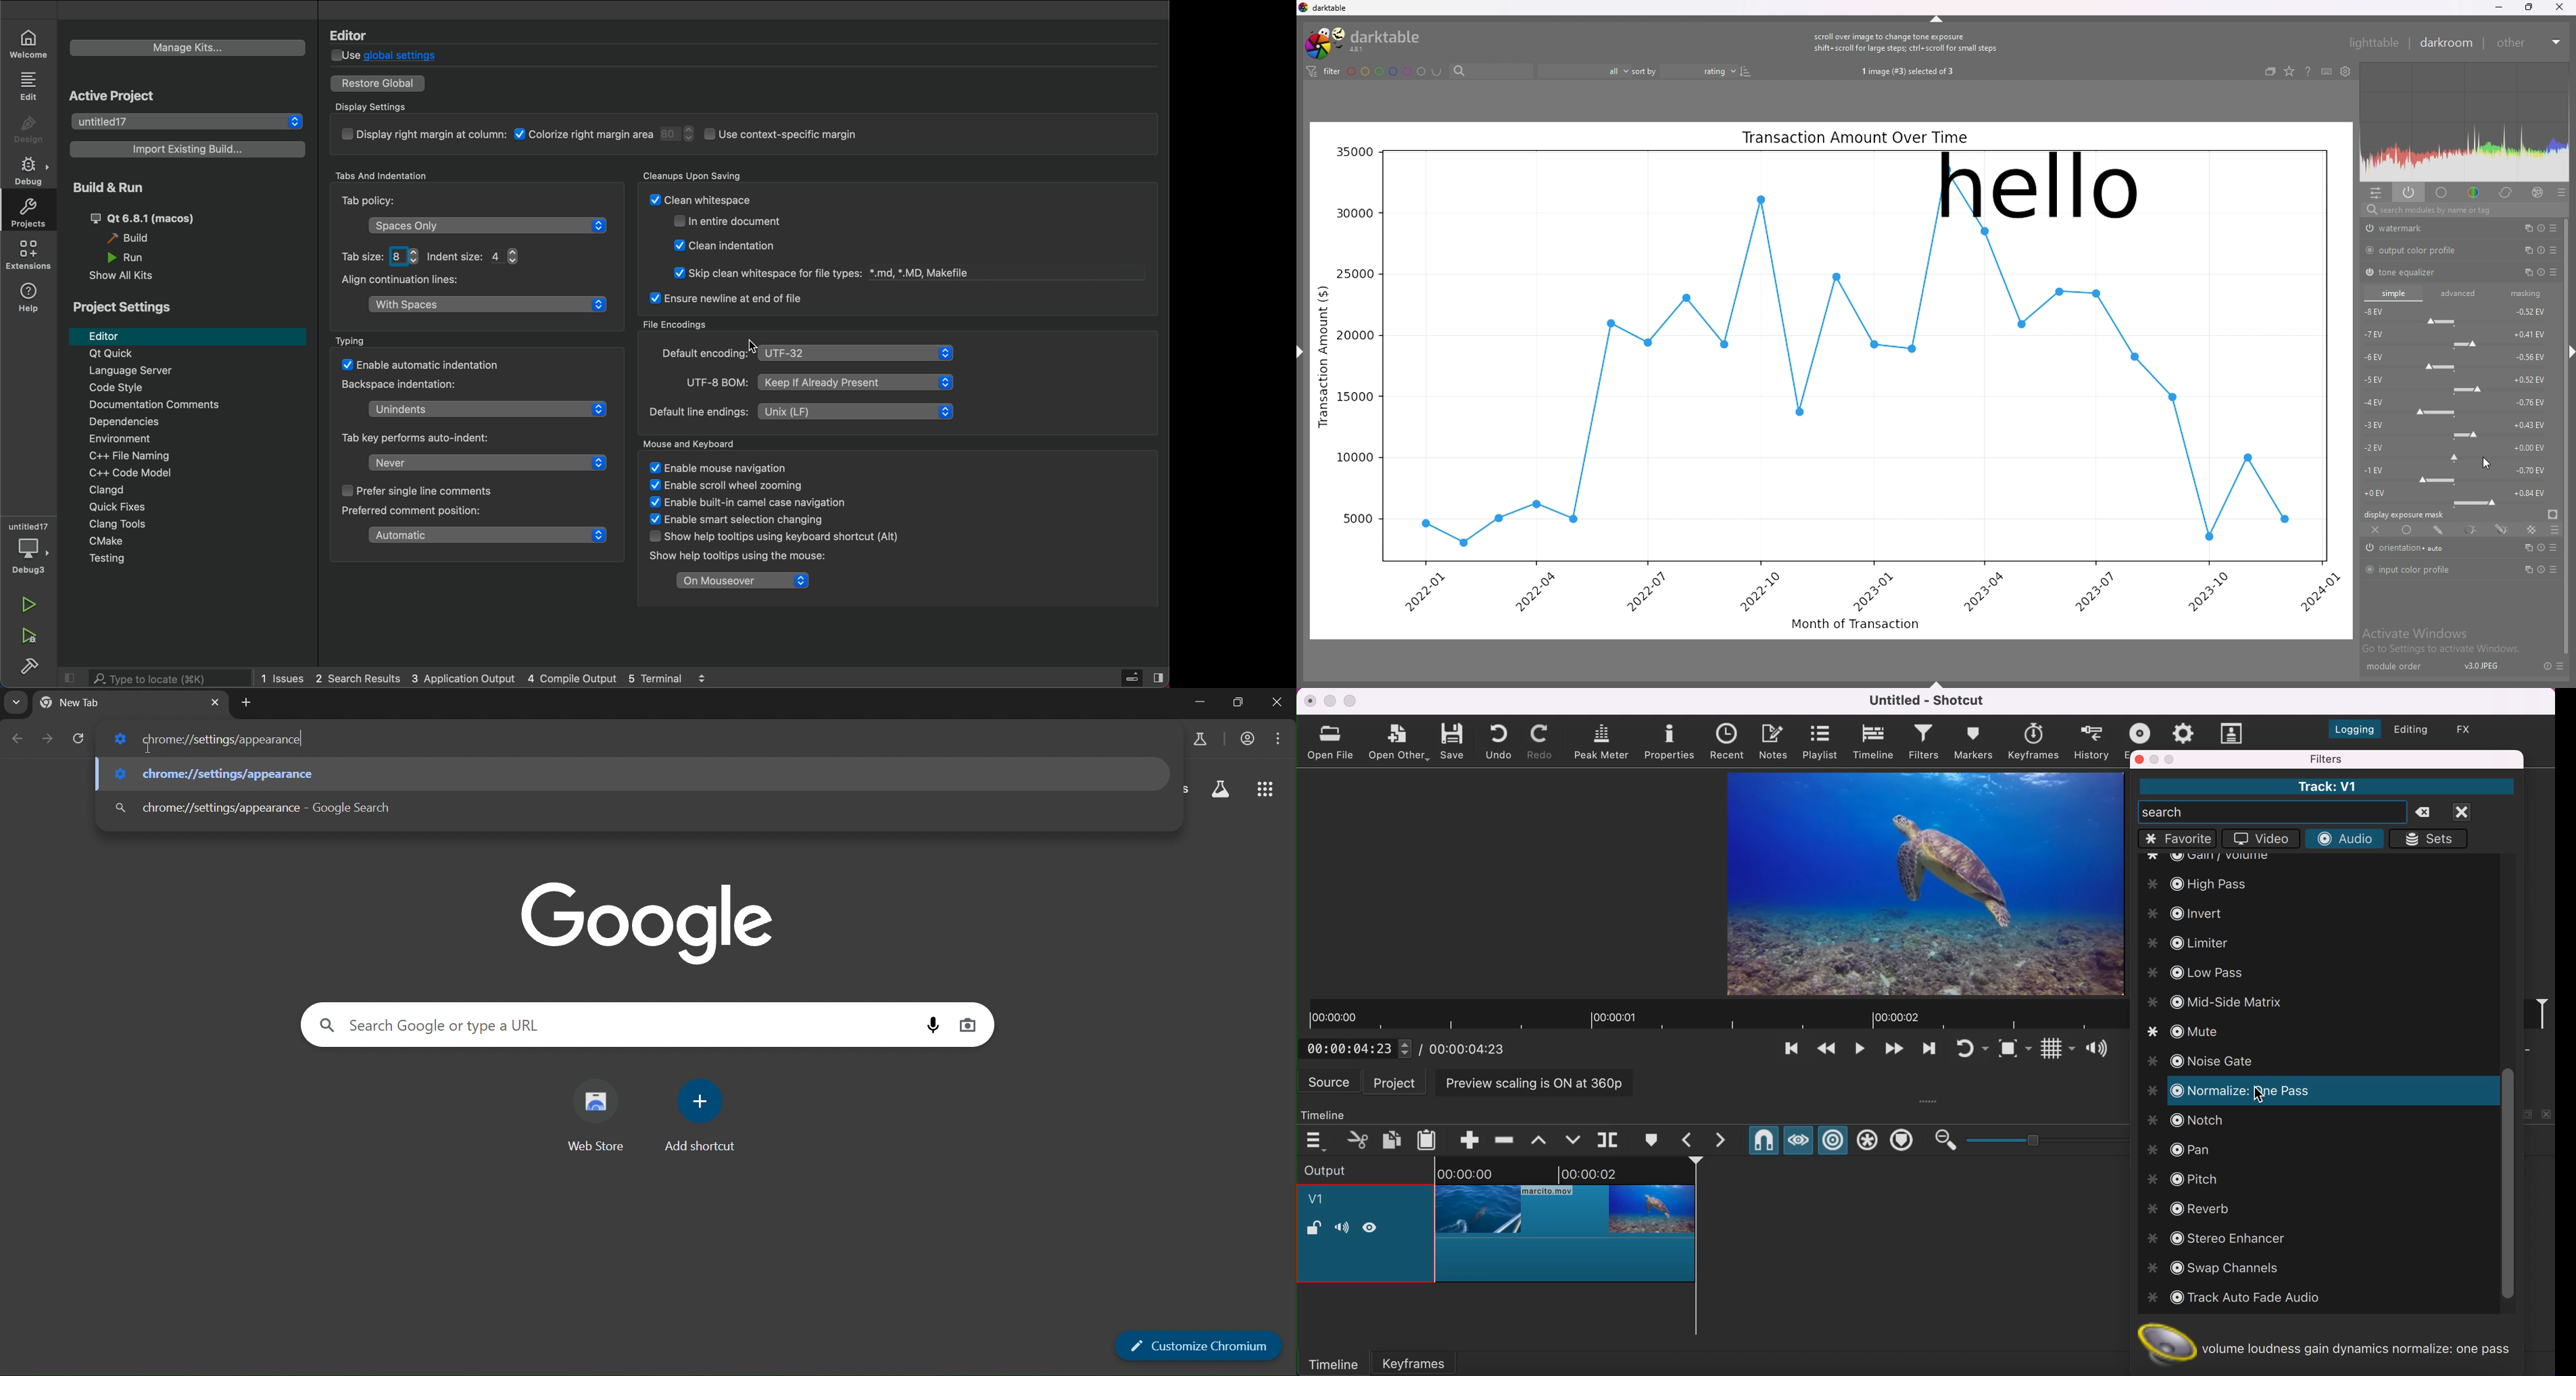  What do you see at coordinates (2508, 1186) in the screenshot?
I see `Scrollbarr` at bounding box center [2508, 1186].